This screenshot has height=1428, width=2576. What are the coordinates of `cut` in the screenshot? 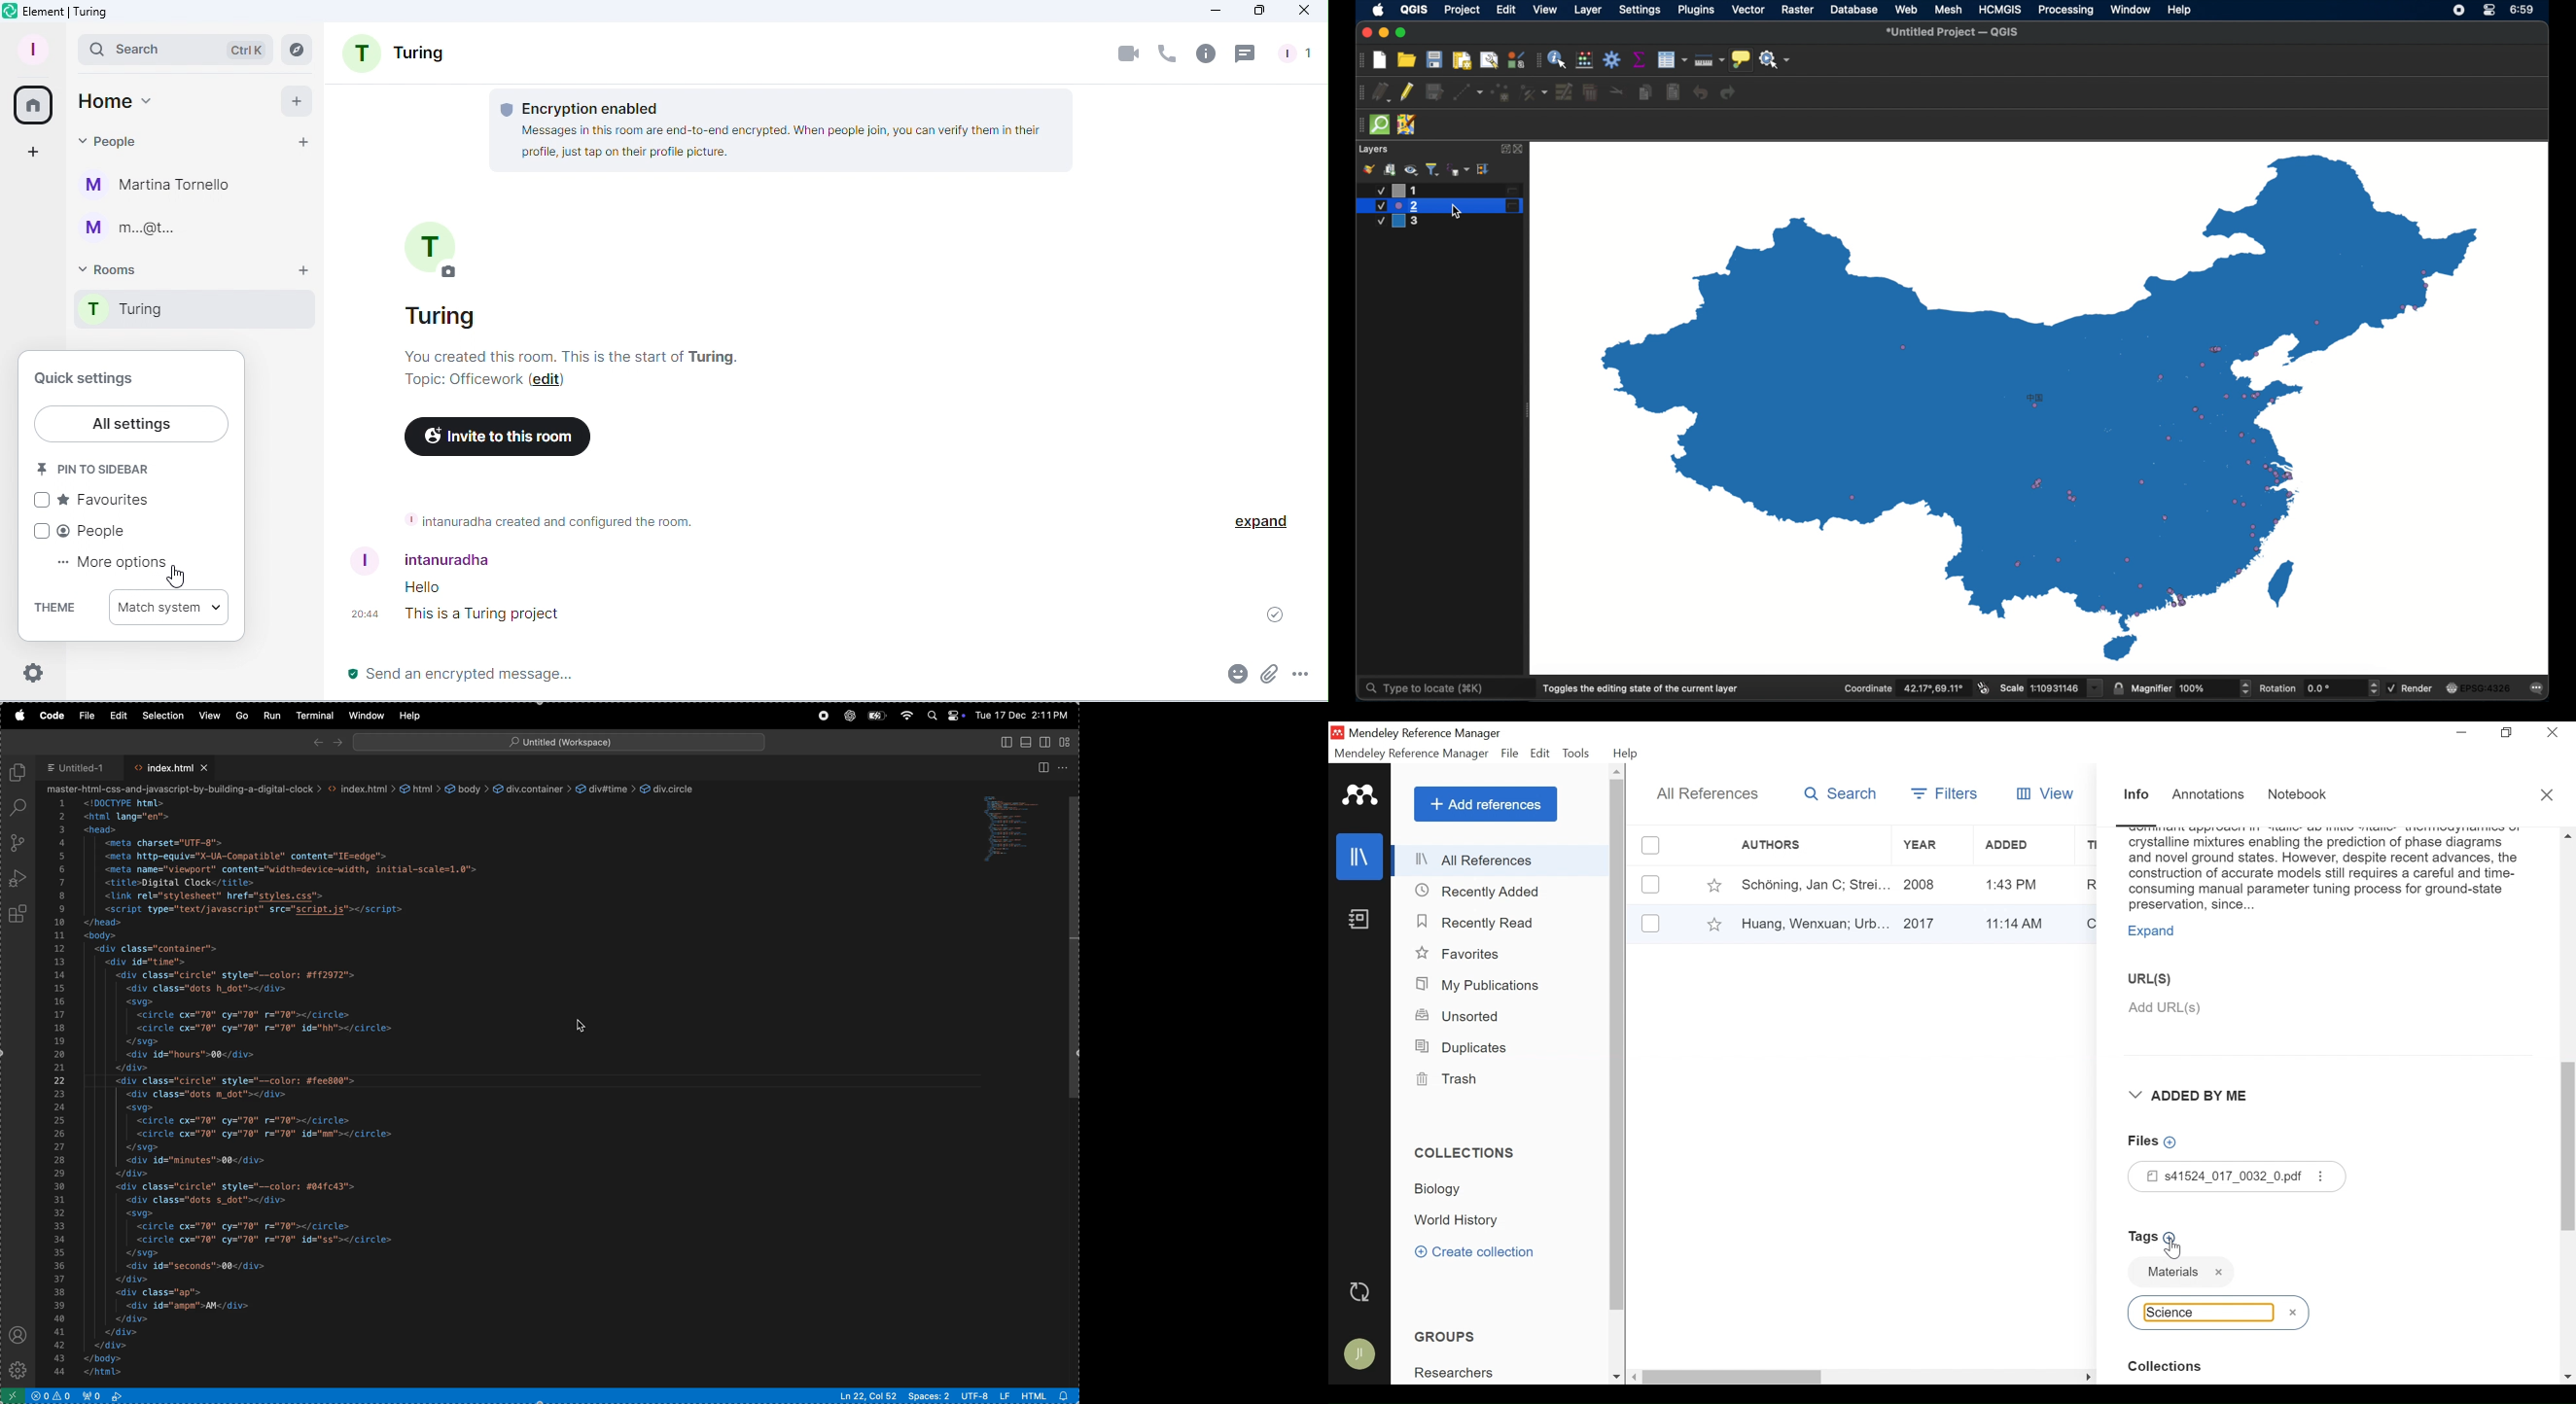 It's located at (1618, 90).